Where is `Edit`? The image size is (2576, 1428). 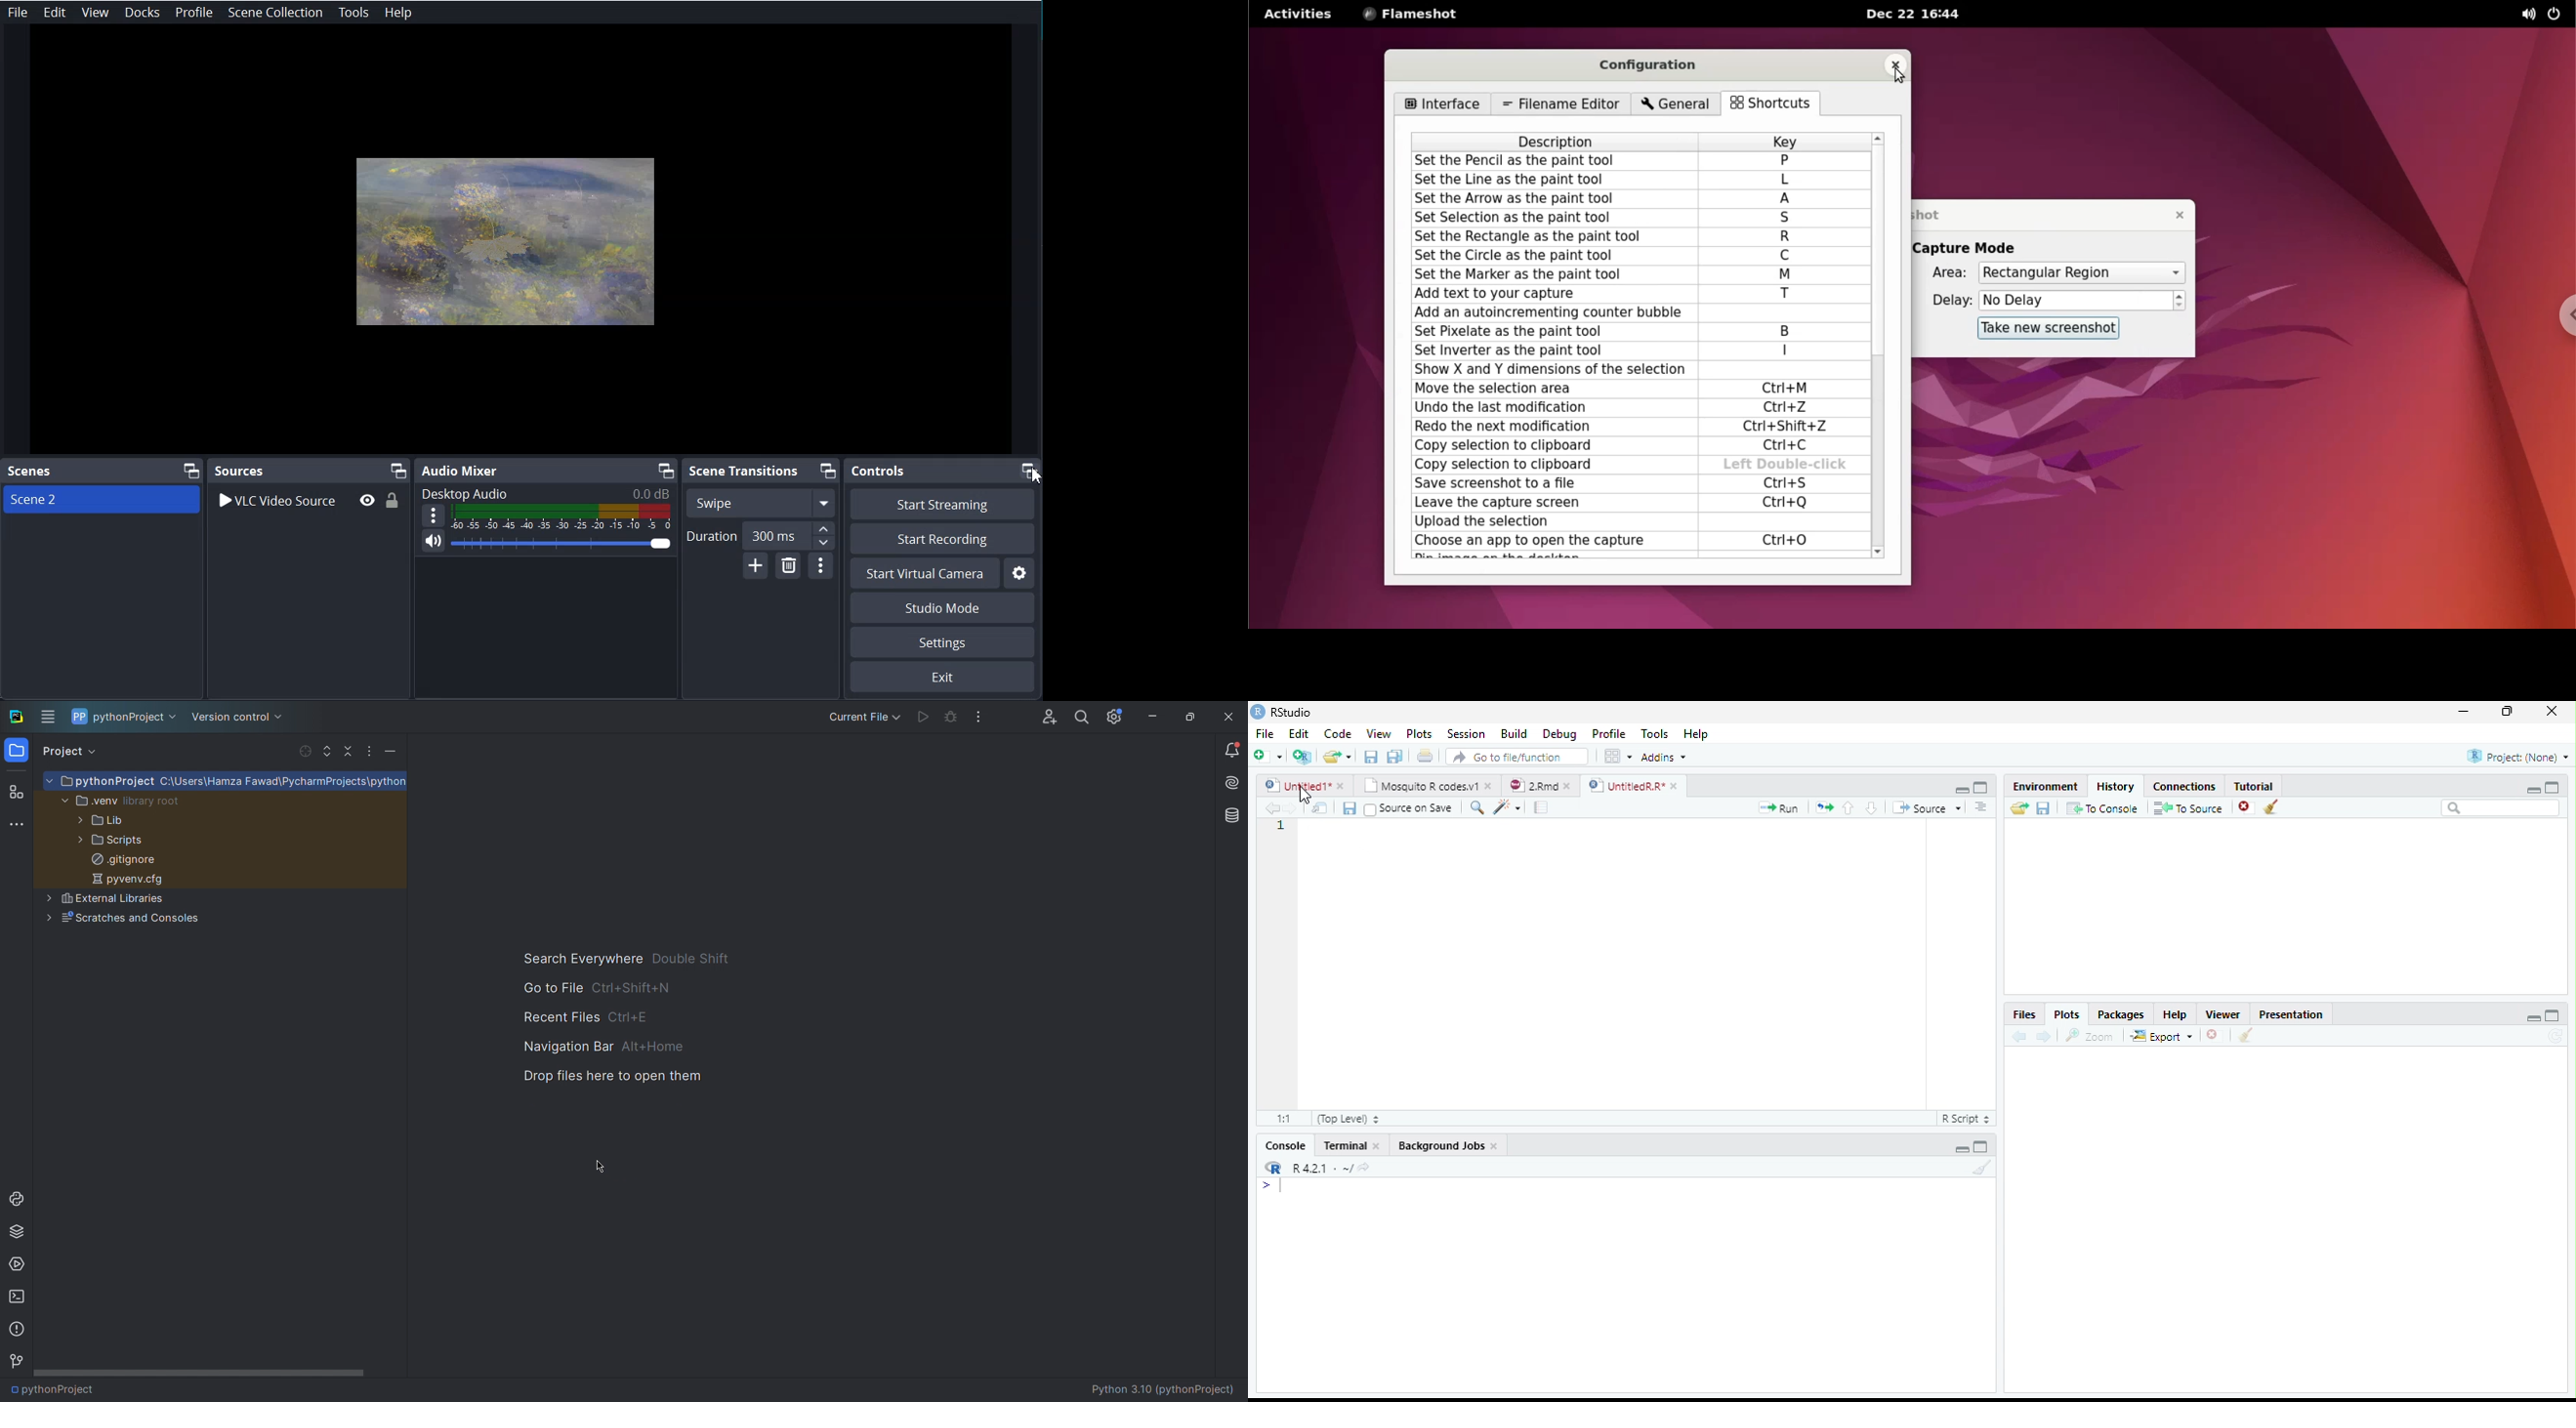 Edit is located at coordinates (1298, 733).